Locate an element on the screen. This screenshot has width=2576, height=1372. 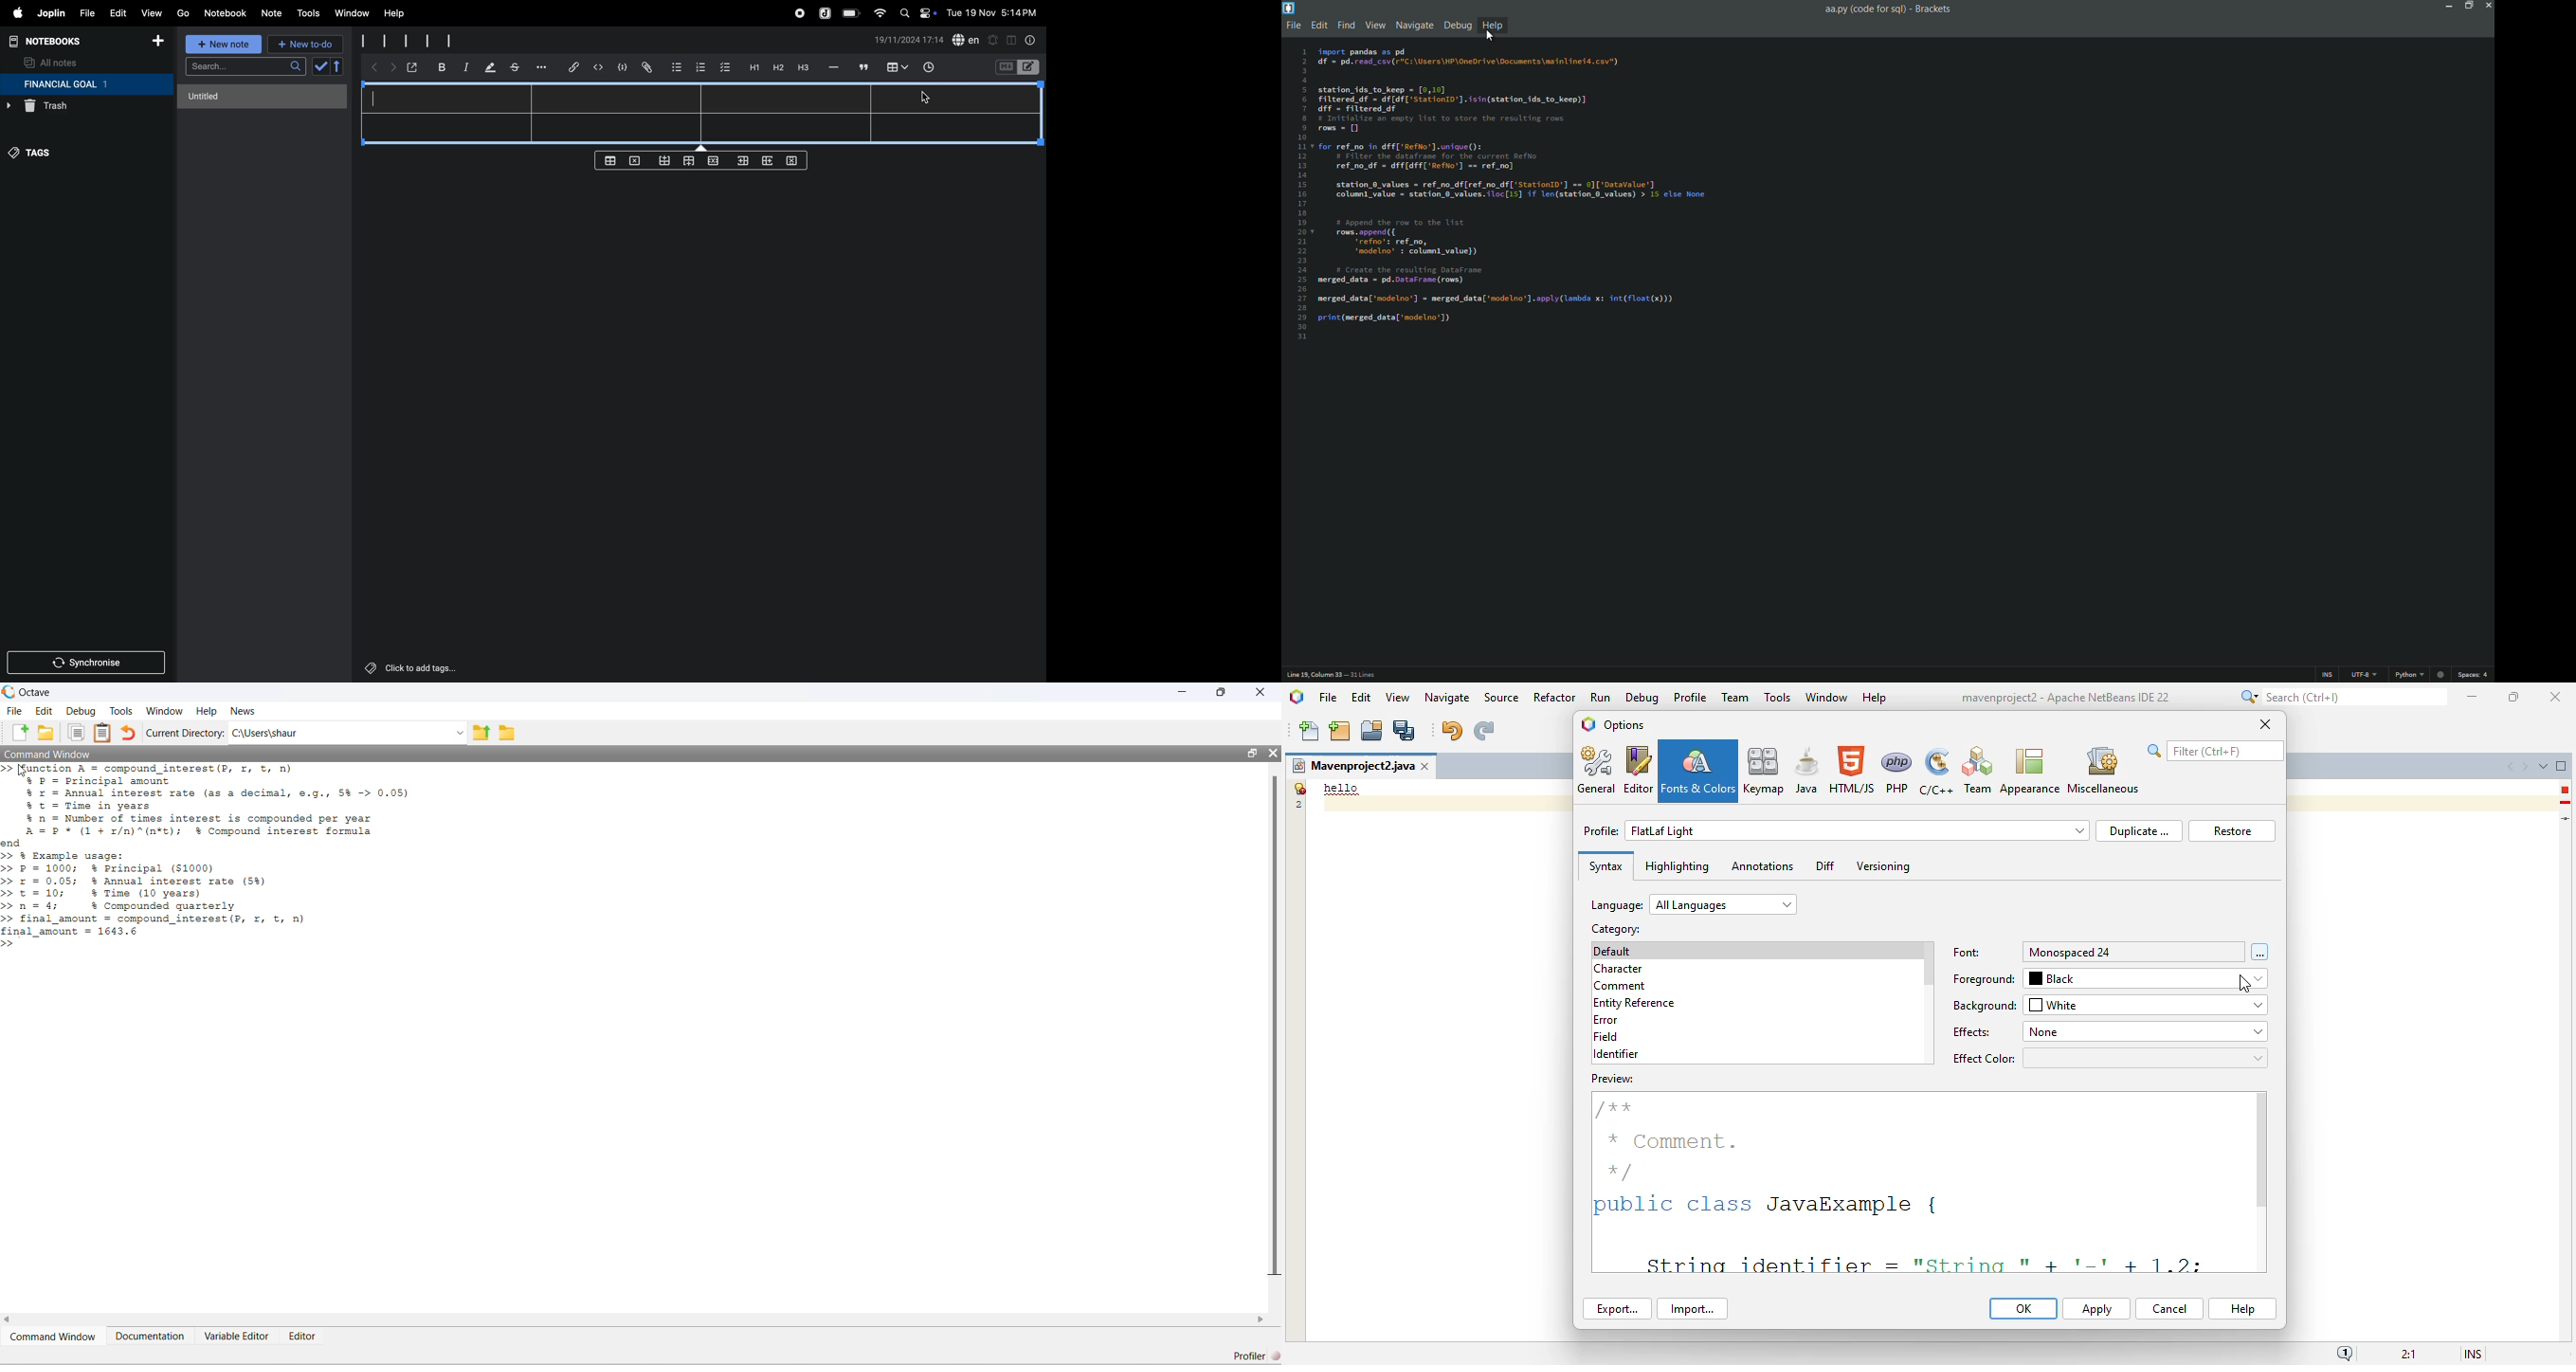
mark is located at coordinates (488, 68).